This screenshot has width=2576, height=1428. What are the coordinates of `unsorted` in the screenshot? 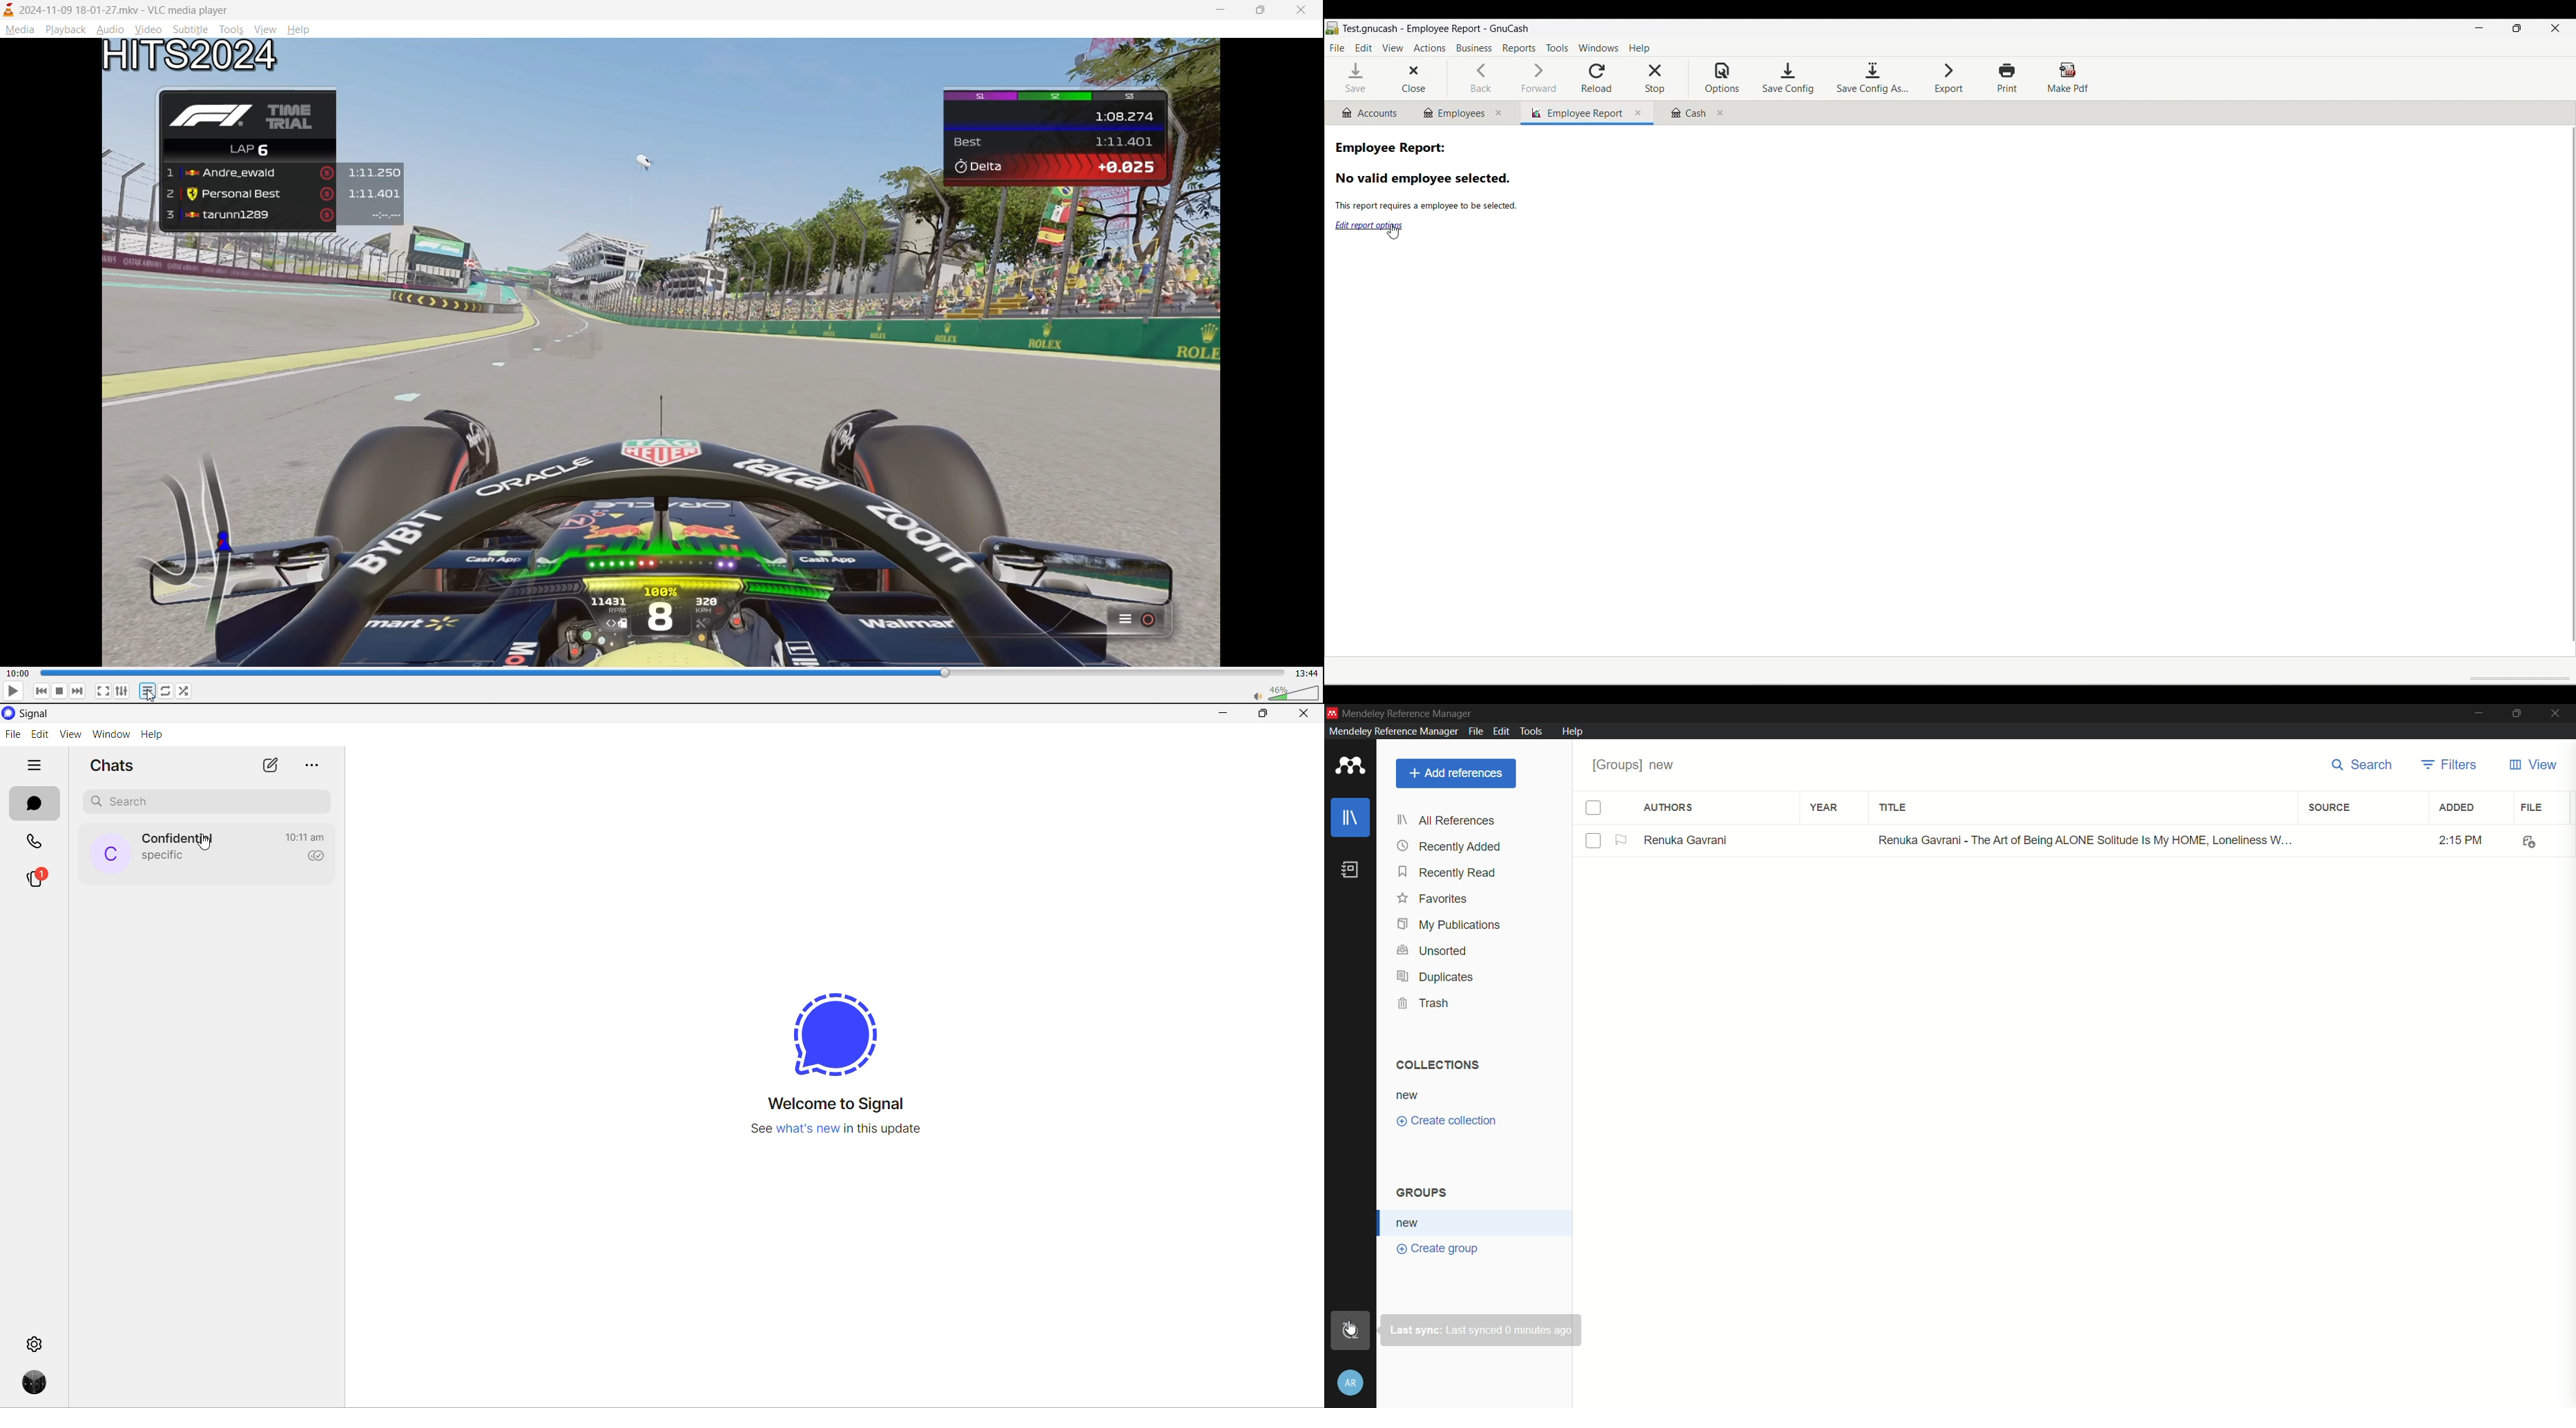 It's located at (1433, 950).